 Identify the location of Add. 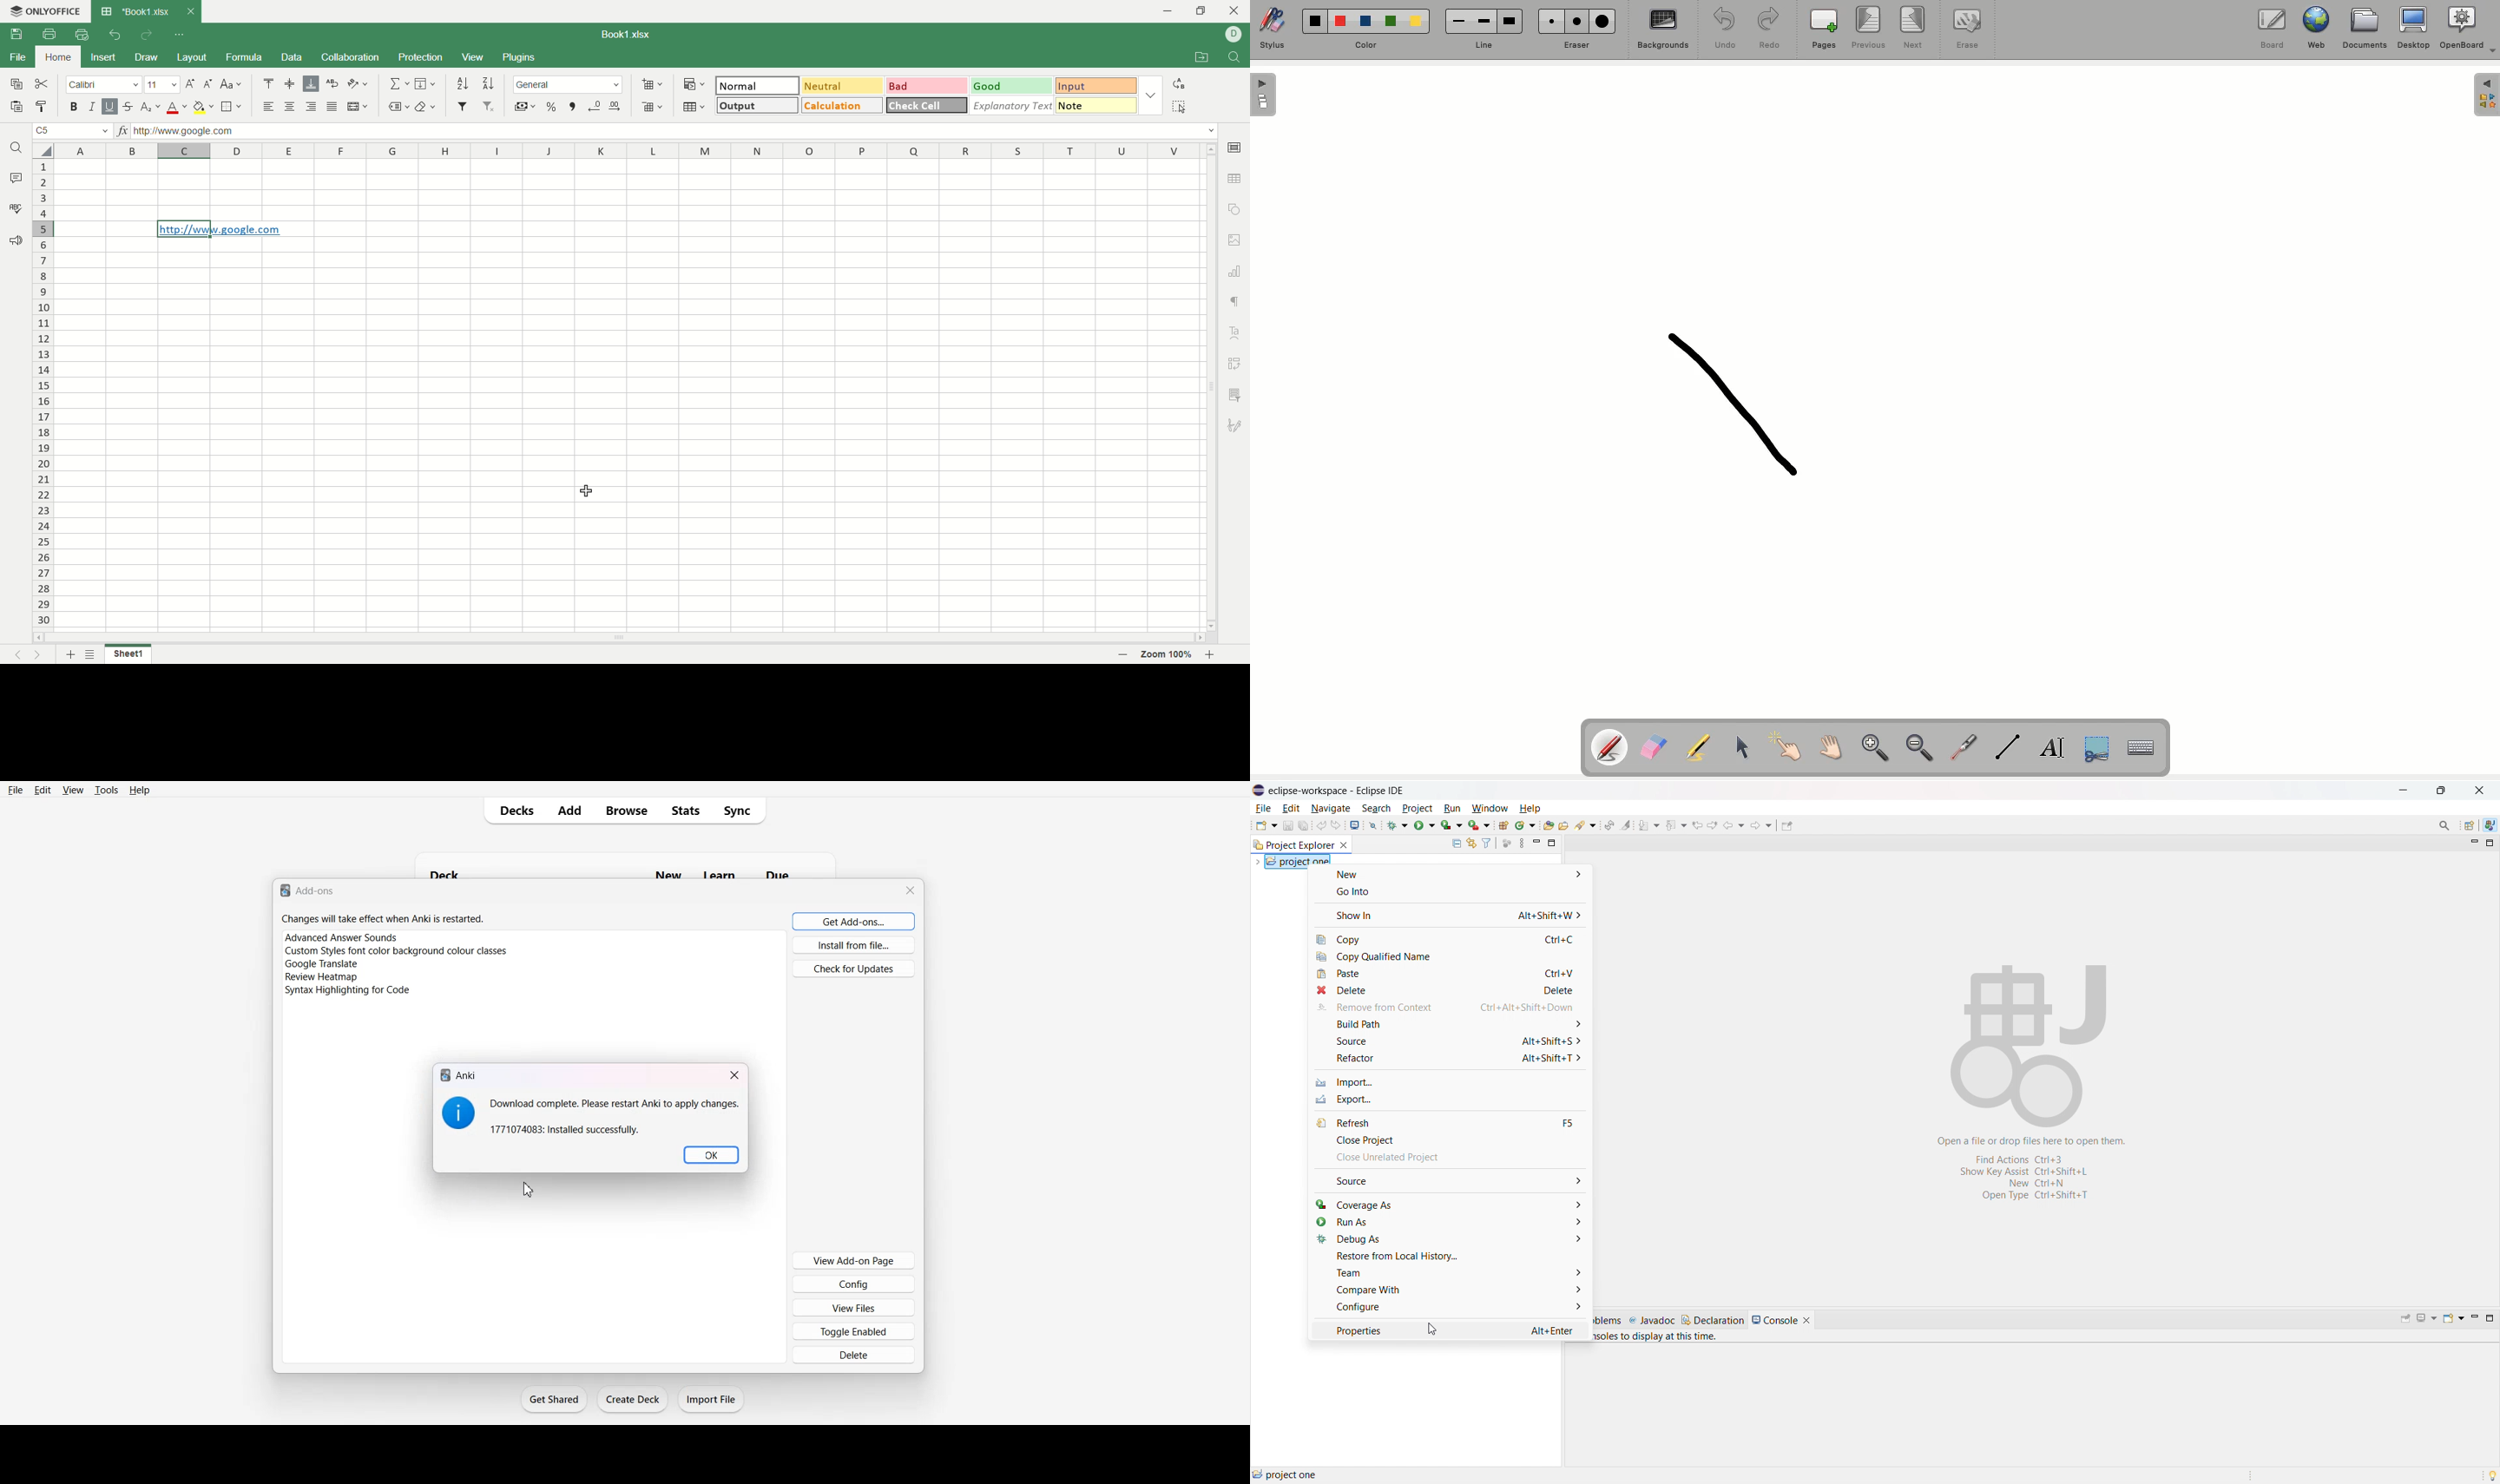
(570, 811).